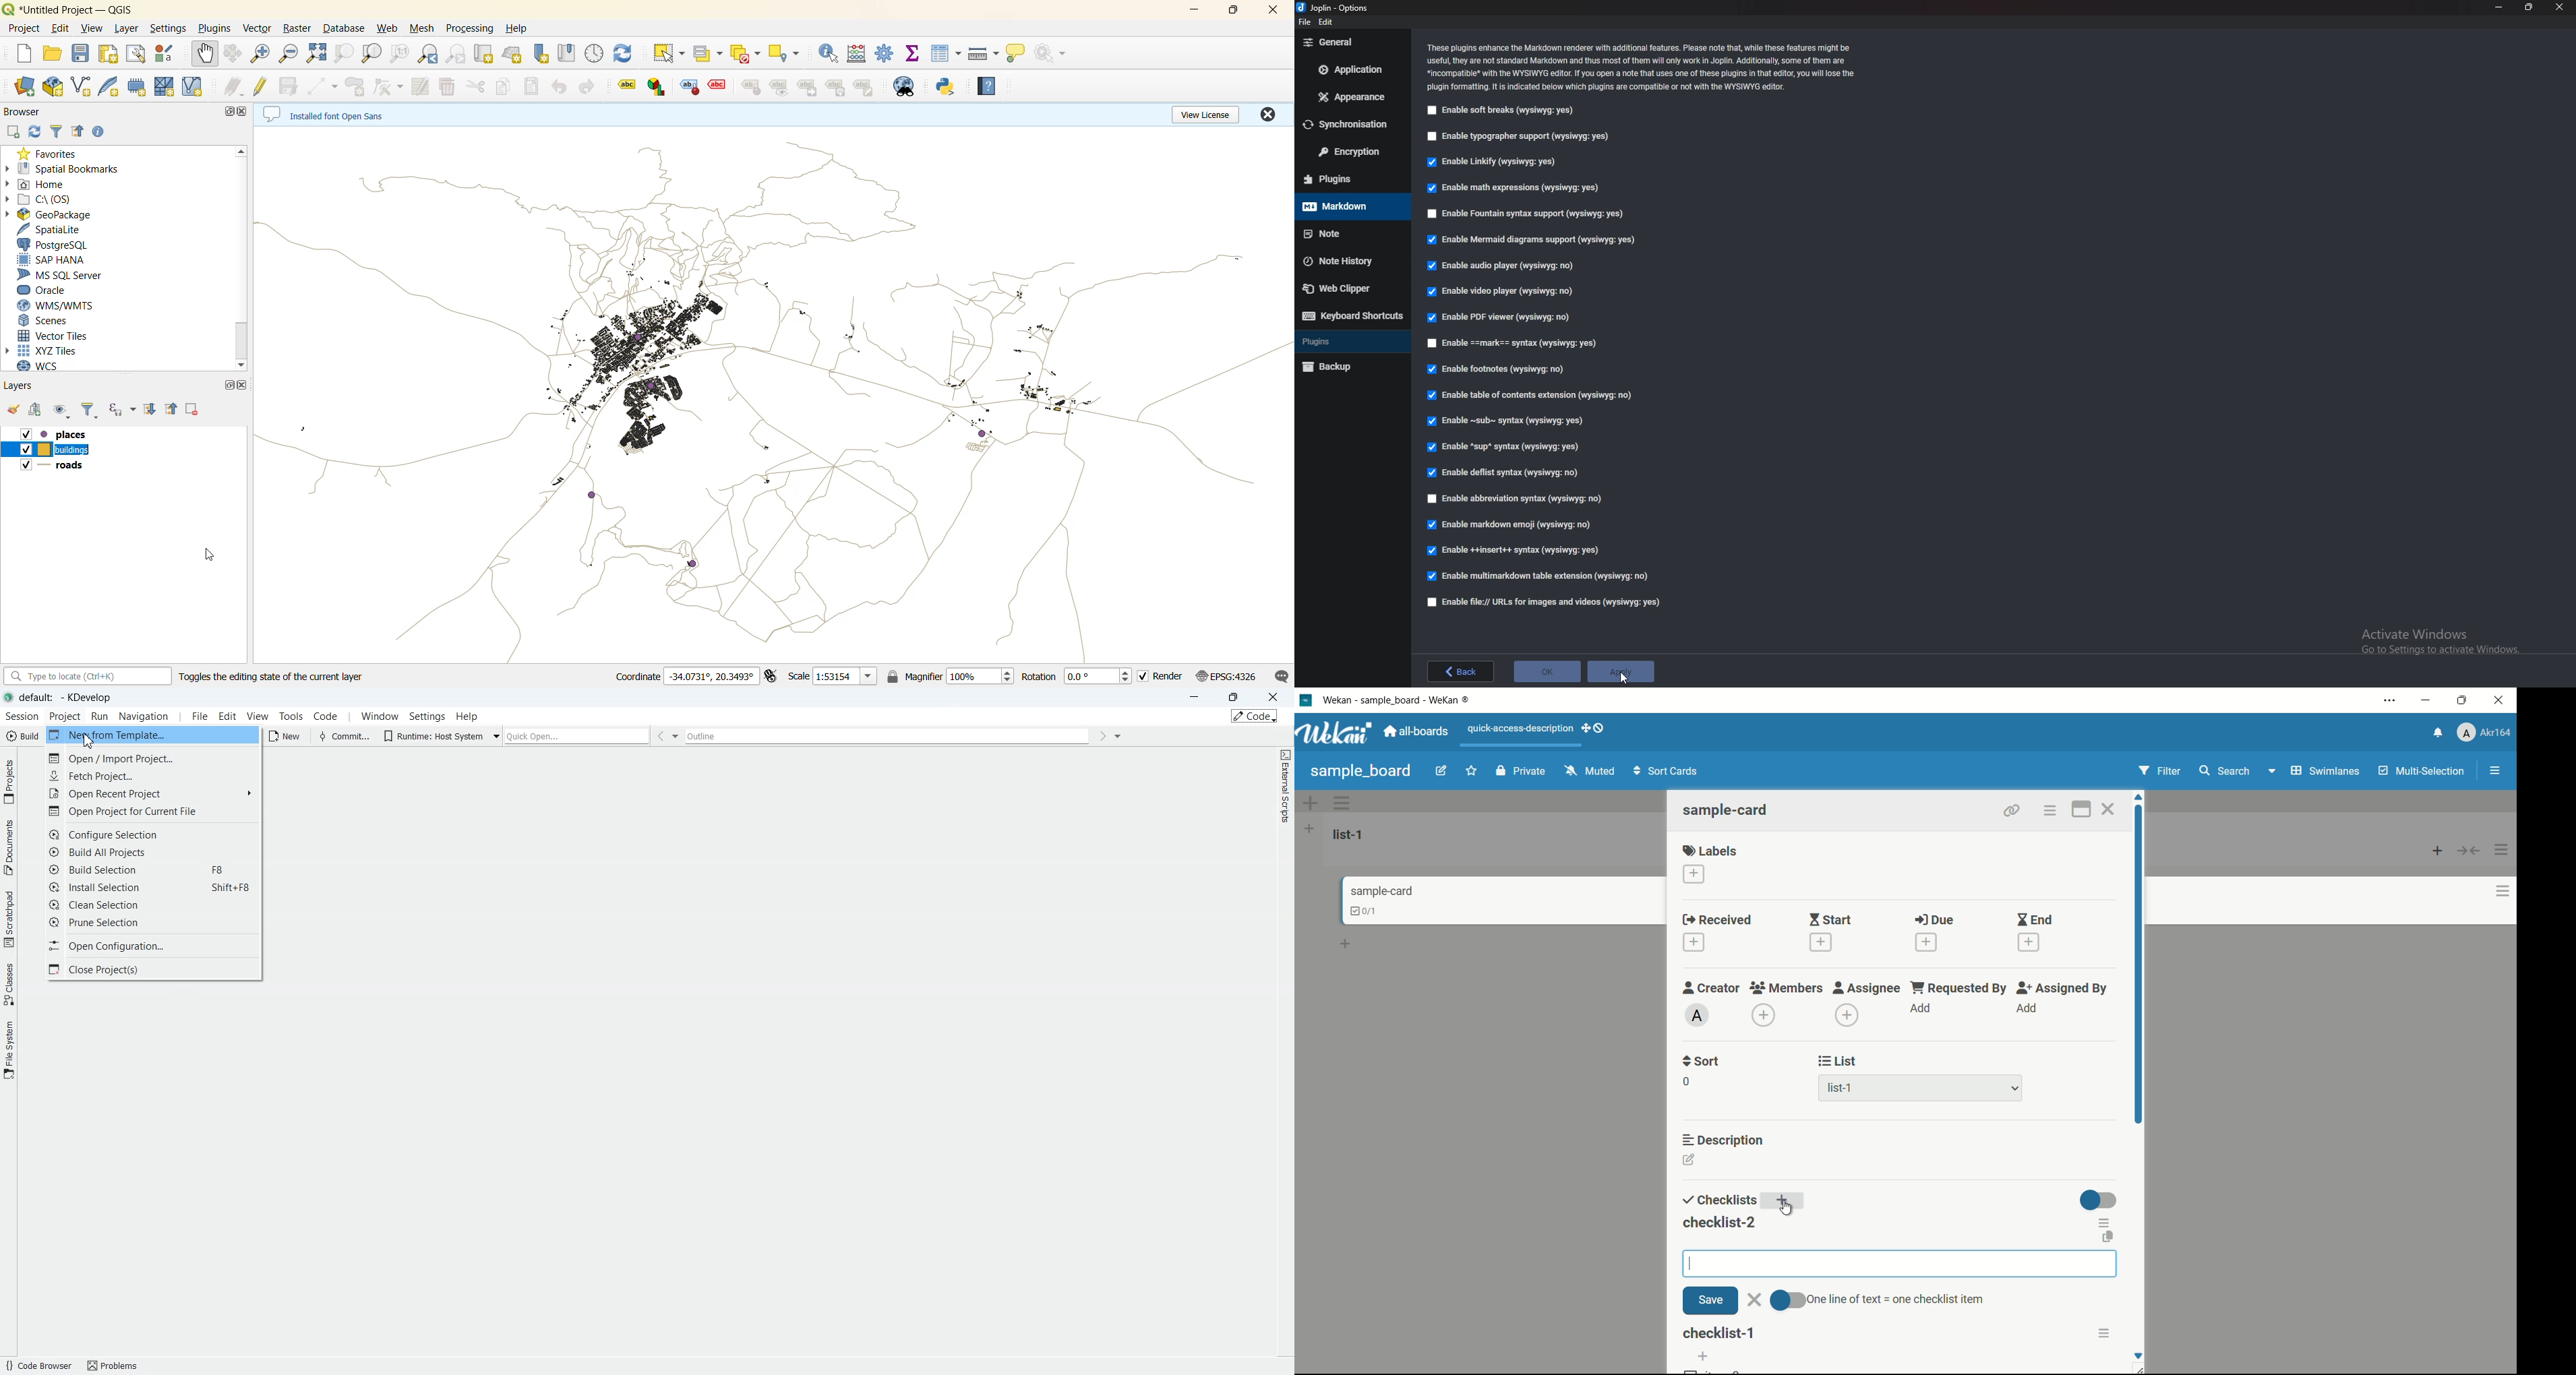 The image size is (2576, 1400). Describe the element at coordinates (1309, 803) in the screenshot. I see `add swimlane` at that location.